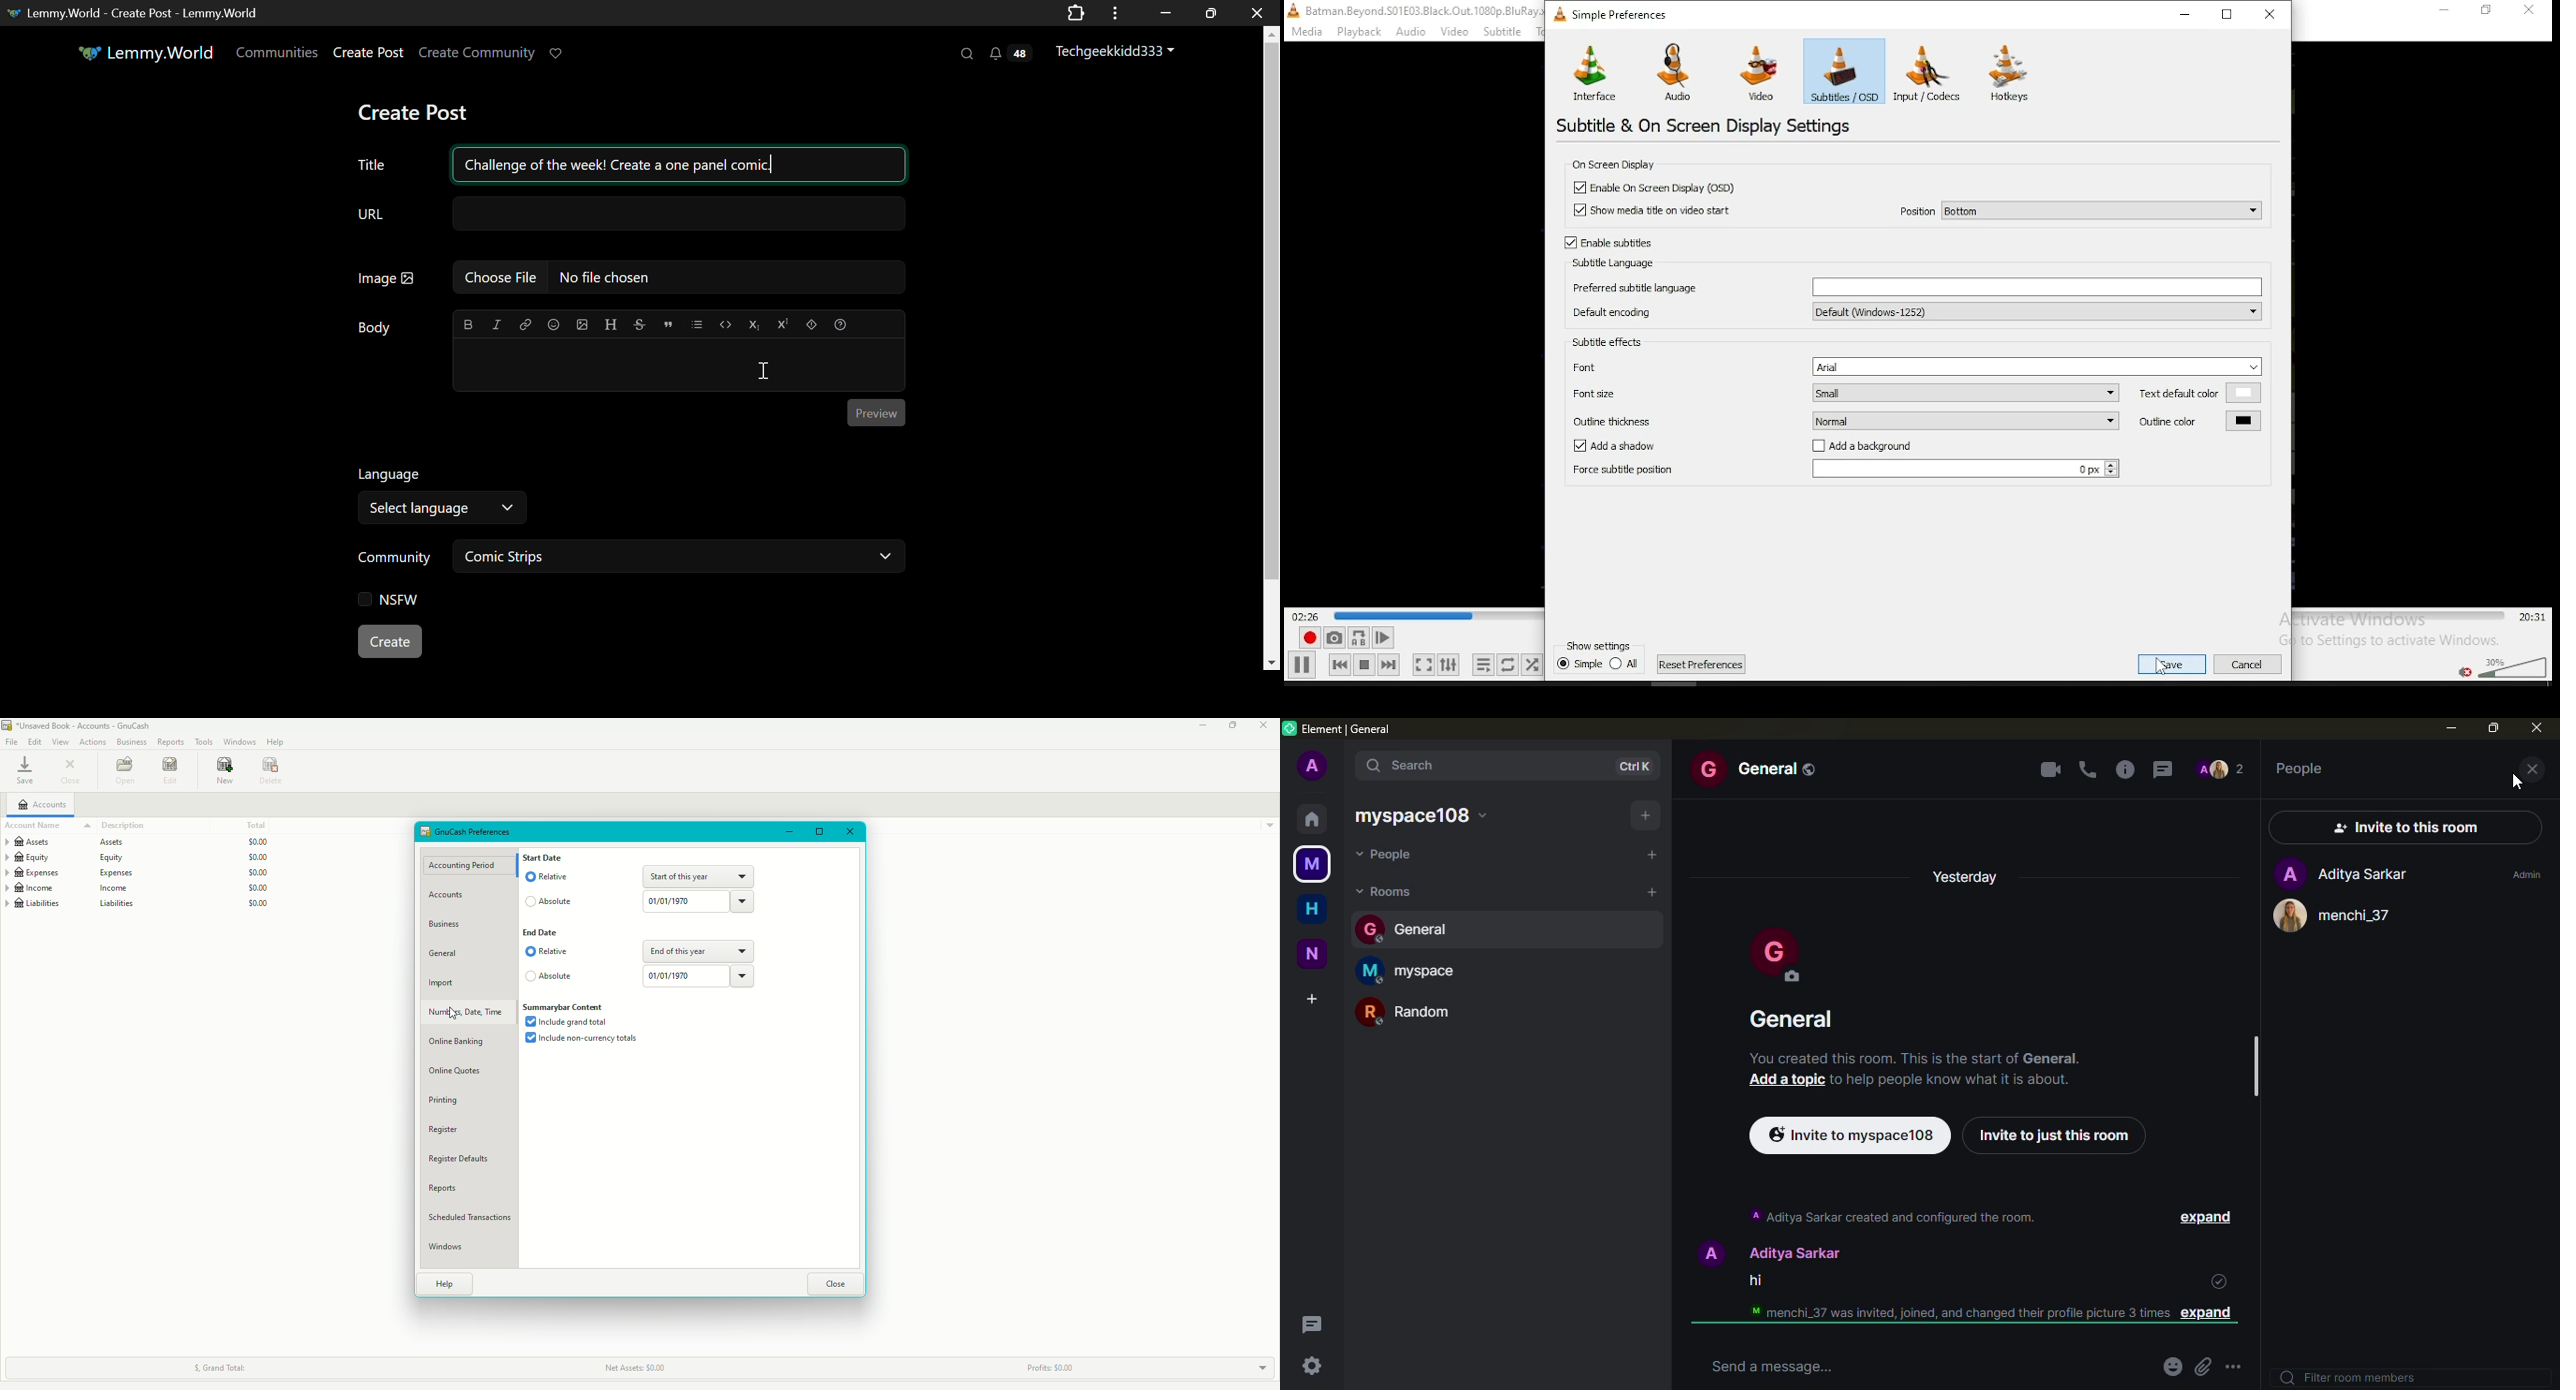 The height and width of the screenshot is (1400, 2576). What do you see at coordinates (239, 742) in the screenshot?
I see `Windows` at bounding box center [239, 742].